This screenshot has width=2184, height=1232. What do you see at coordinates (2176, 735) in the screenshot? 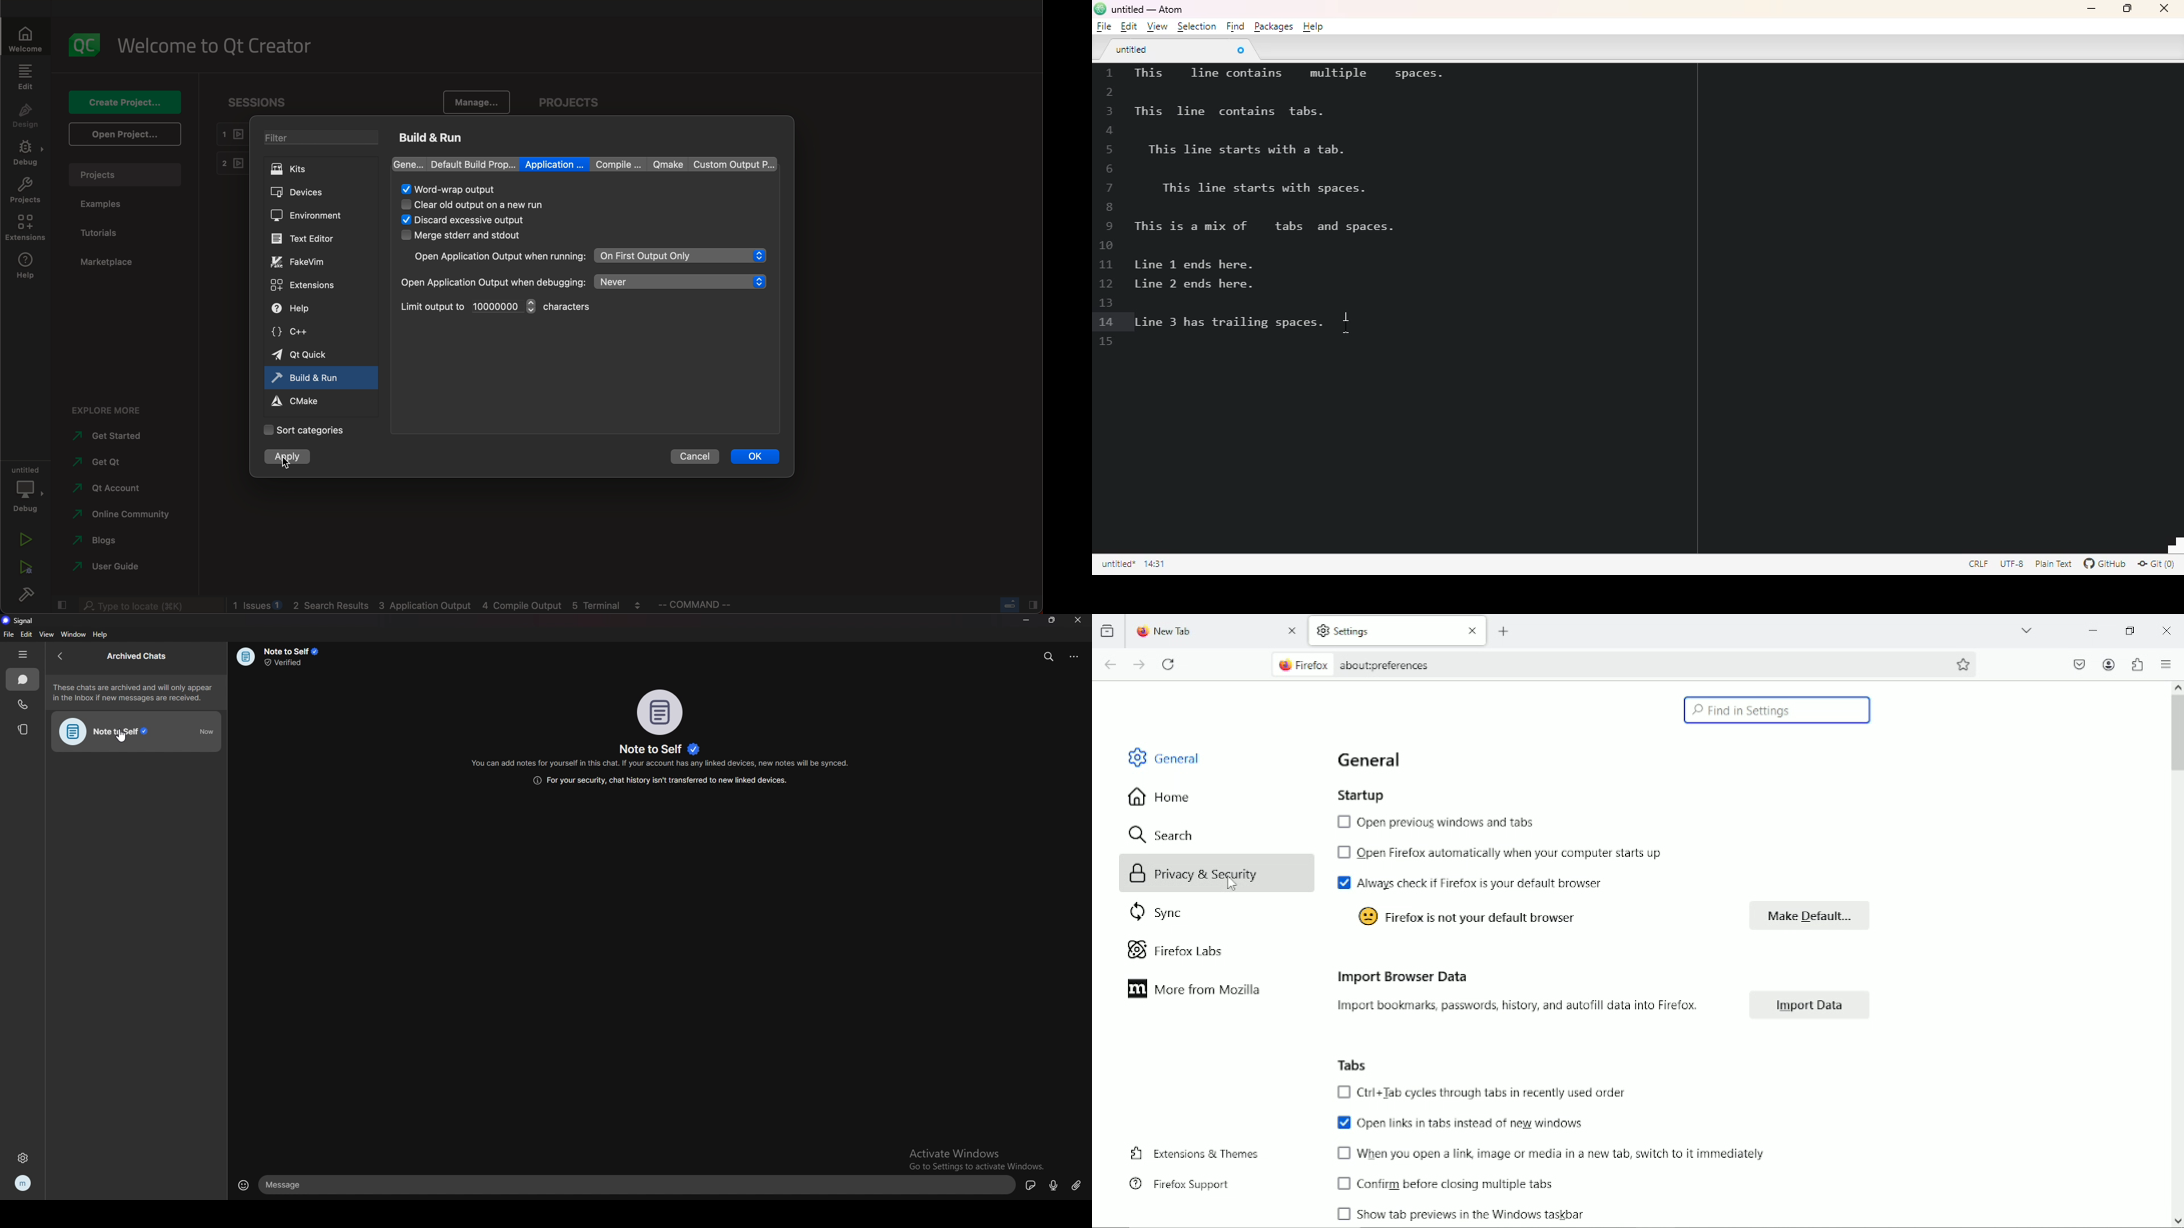
I see `vertical scroll bar` at bounding box center [2176, 735].